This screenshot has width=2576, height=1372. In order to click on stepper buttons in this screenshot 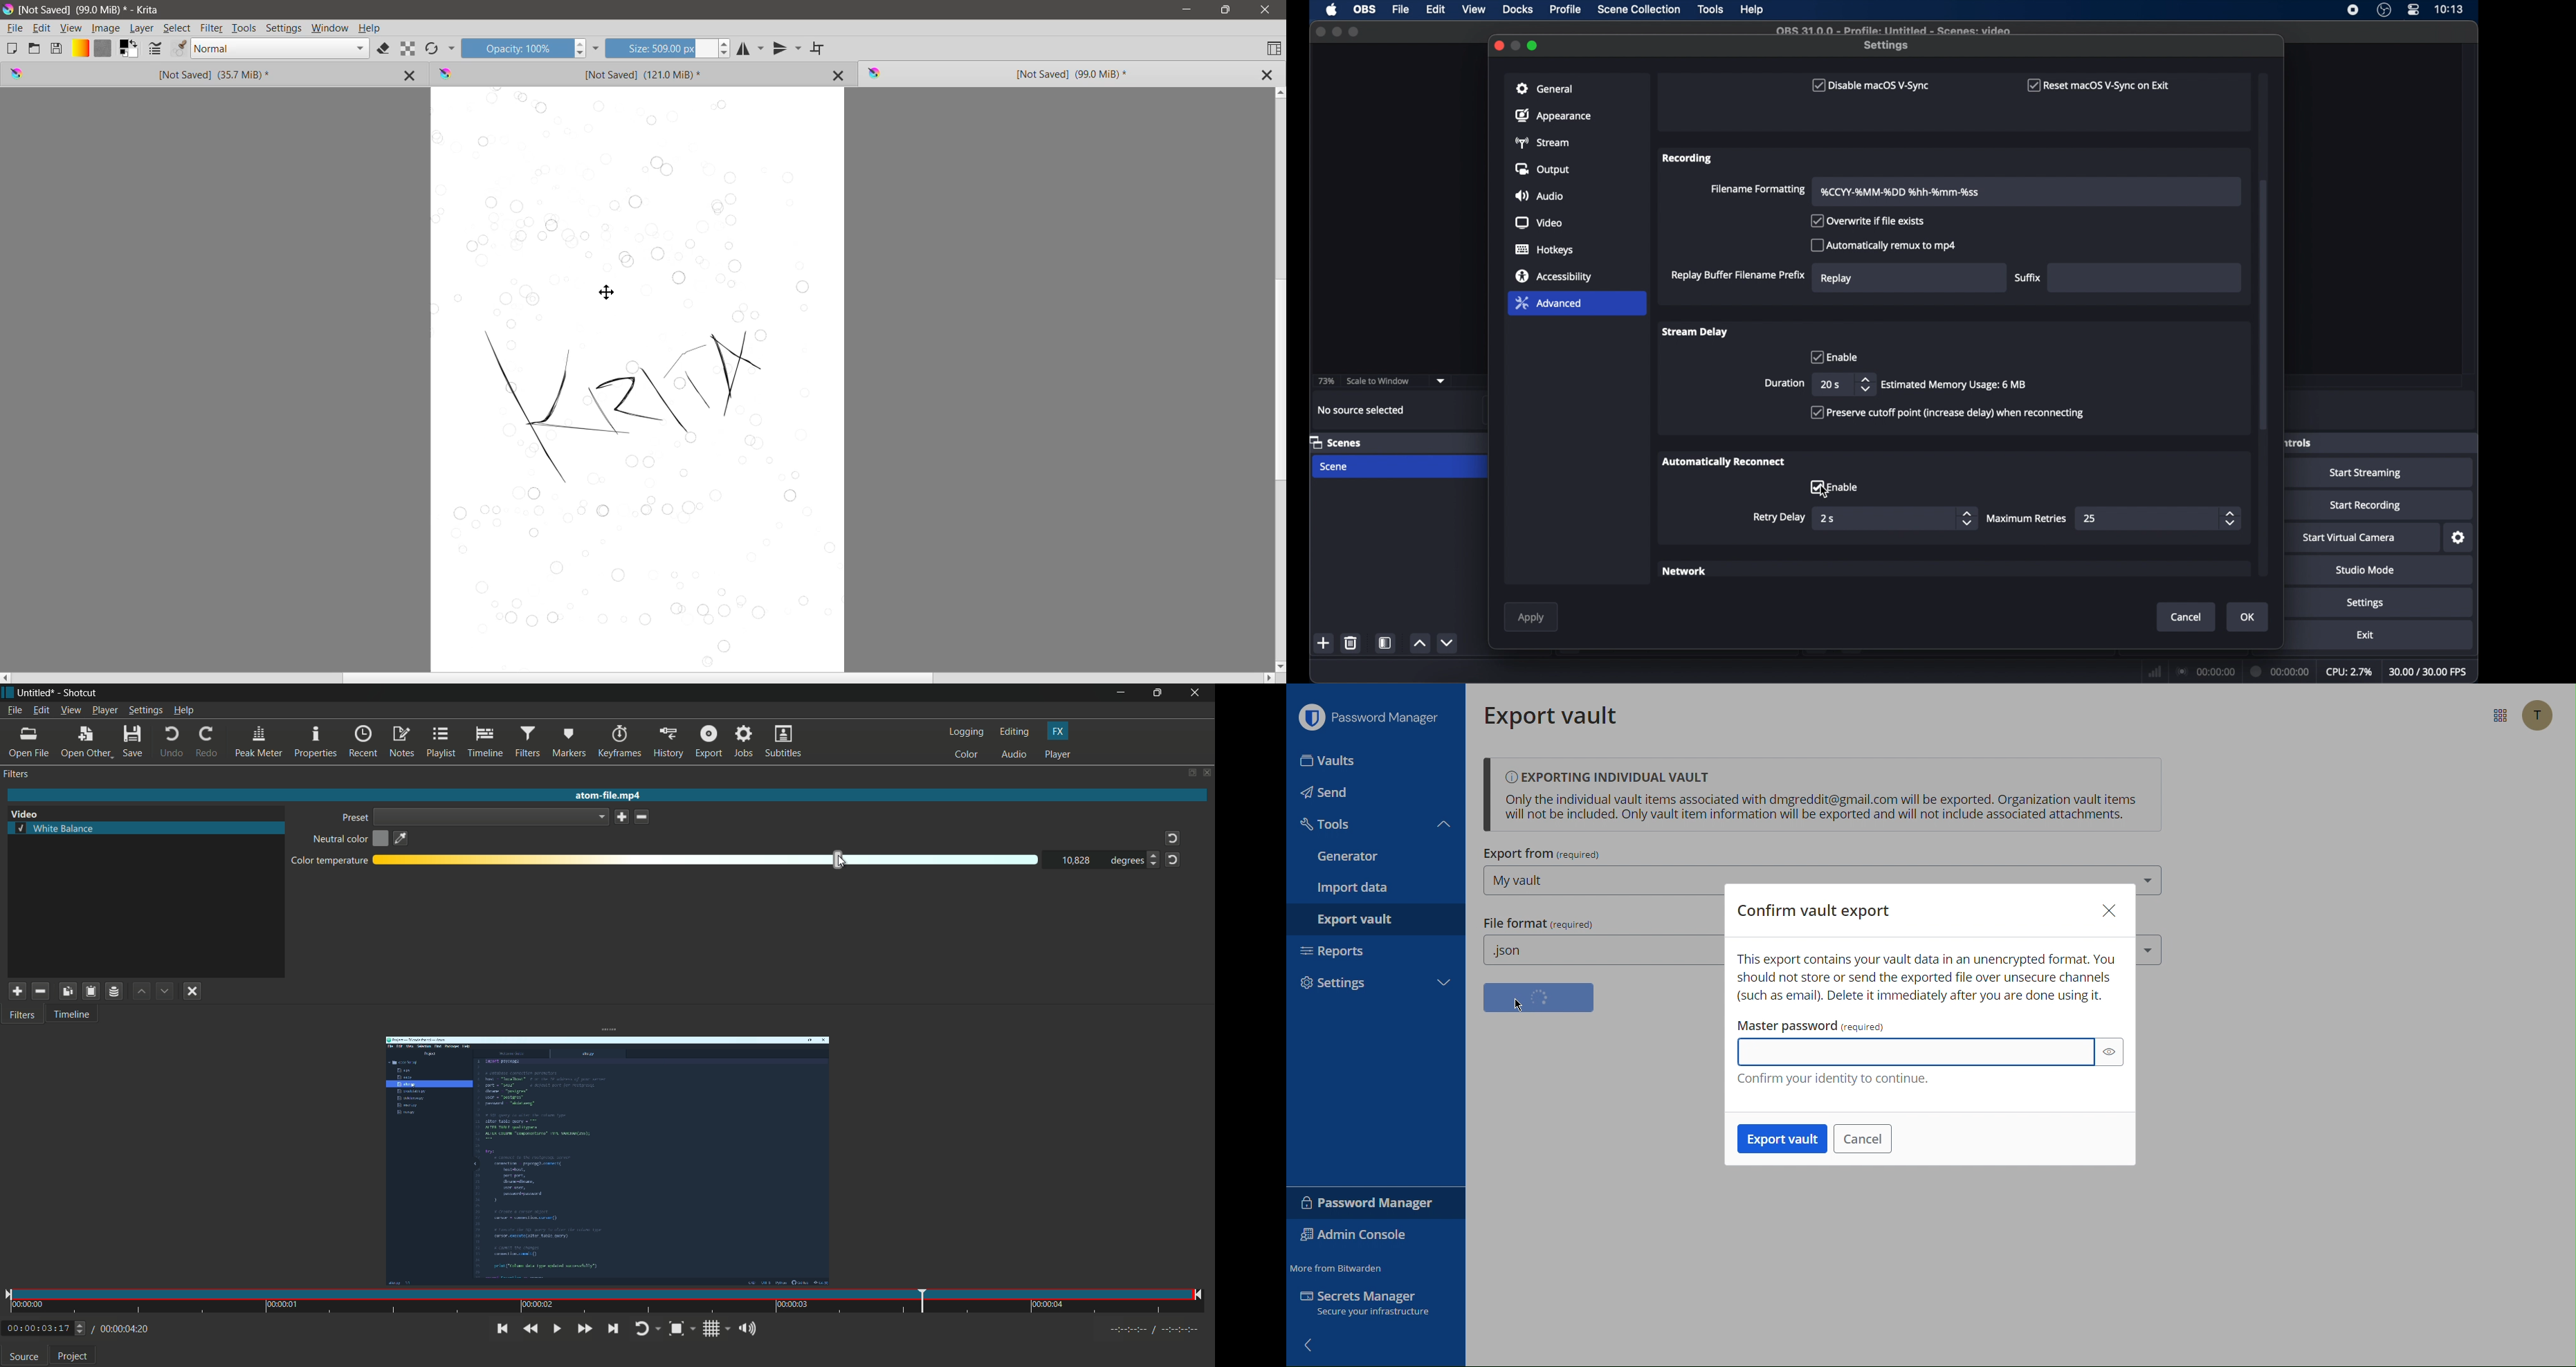, I will do `click(1865, 384)`.